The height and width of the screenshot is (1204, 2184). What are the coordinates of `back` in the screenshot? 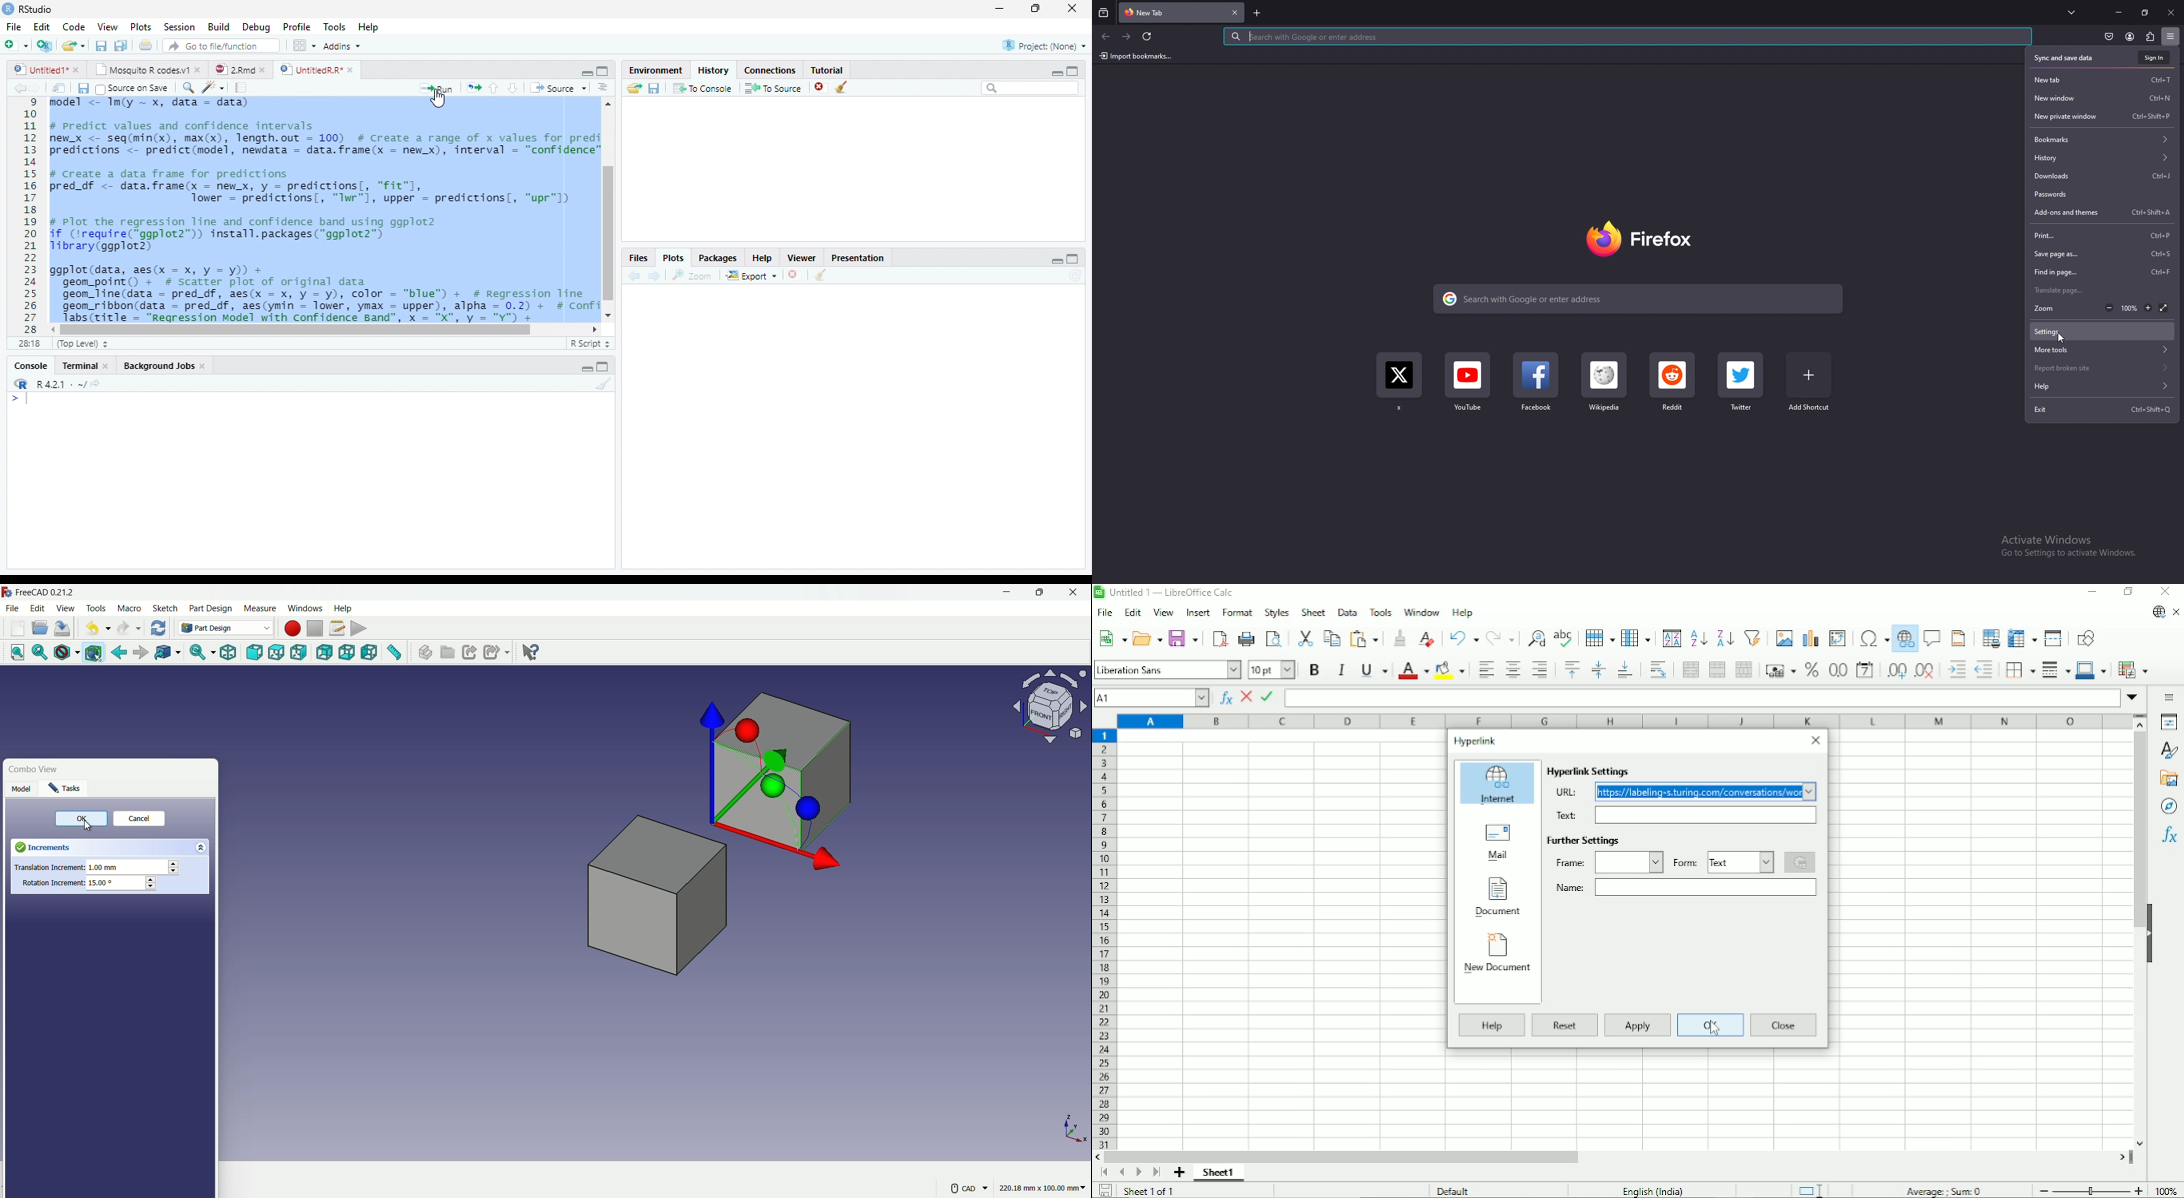 It's located at (18, 89).